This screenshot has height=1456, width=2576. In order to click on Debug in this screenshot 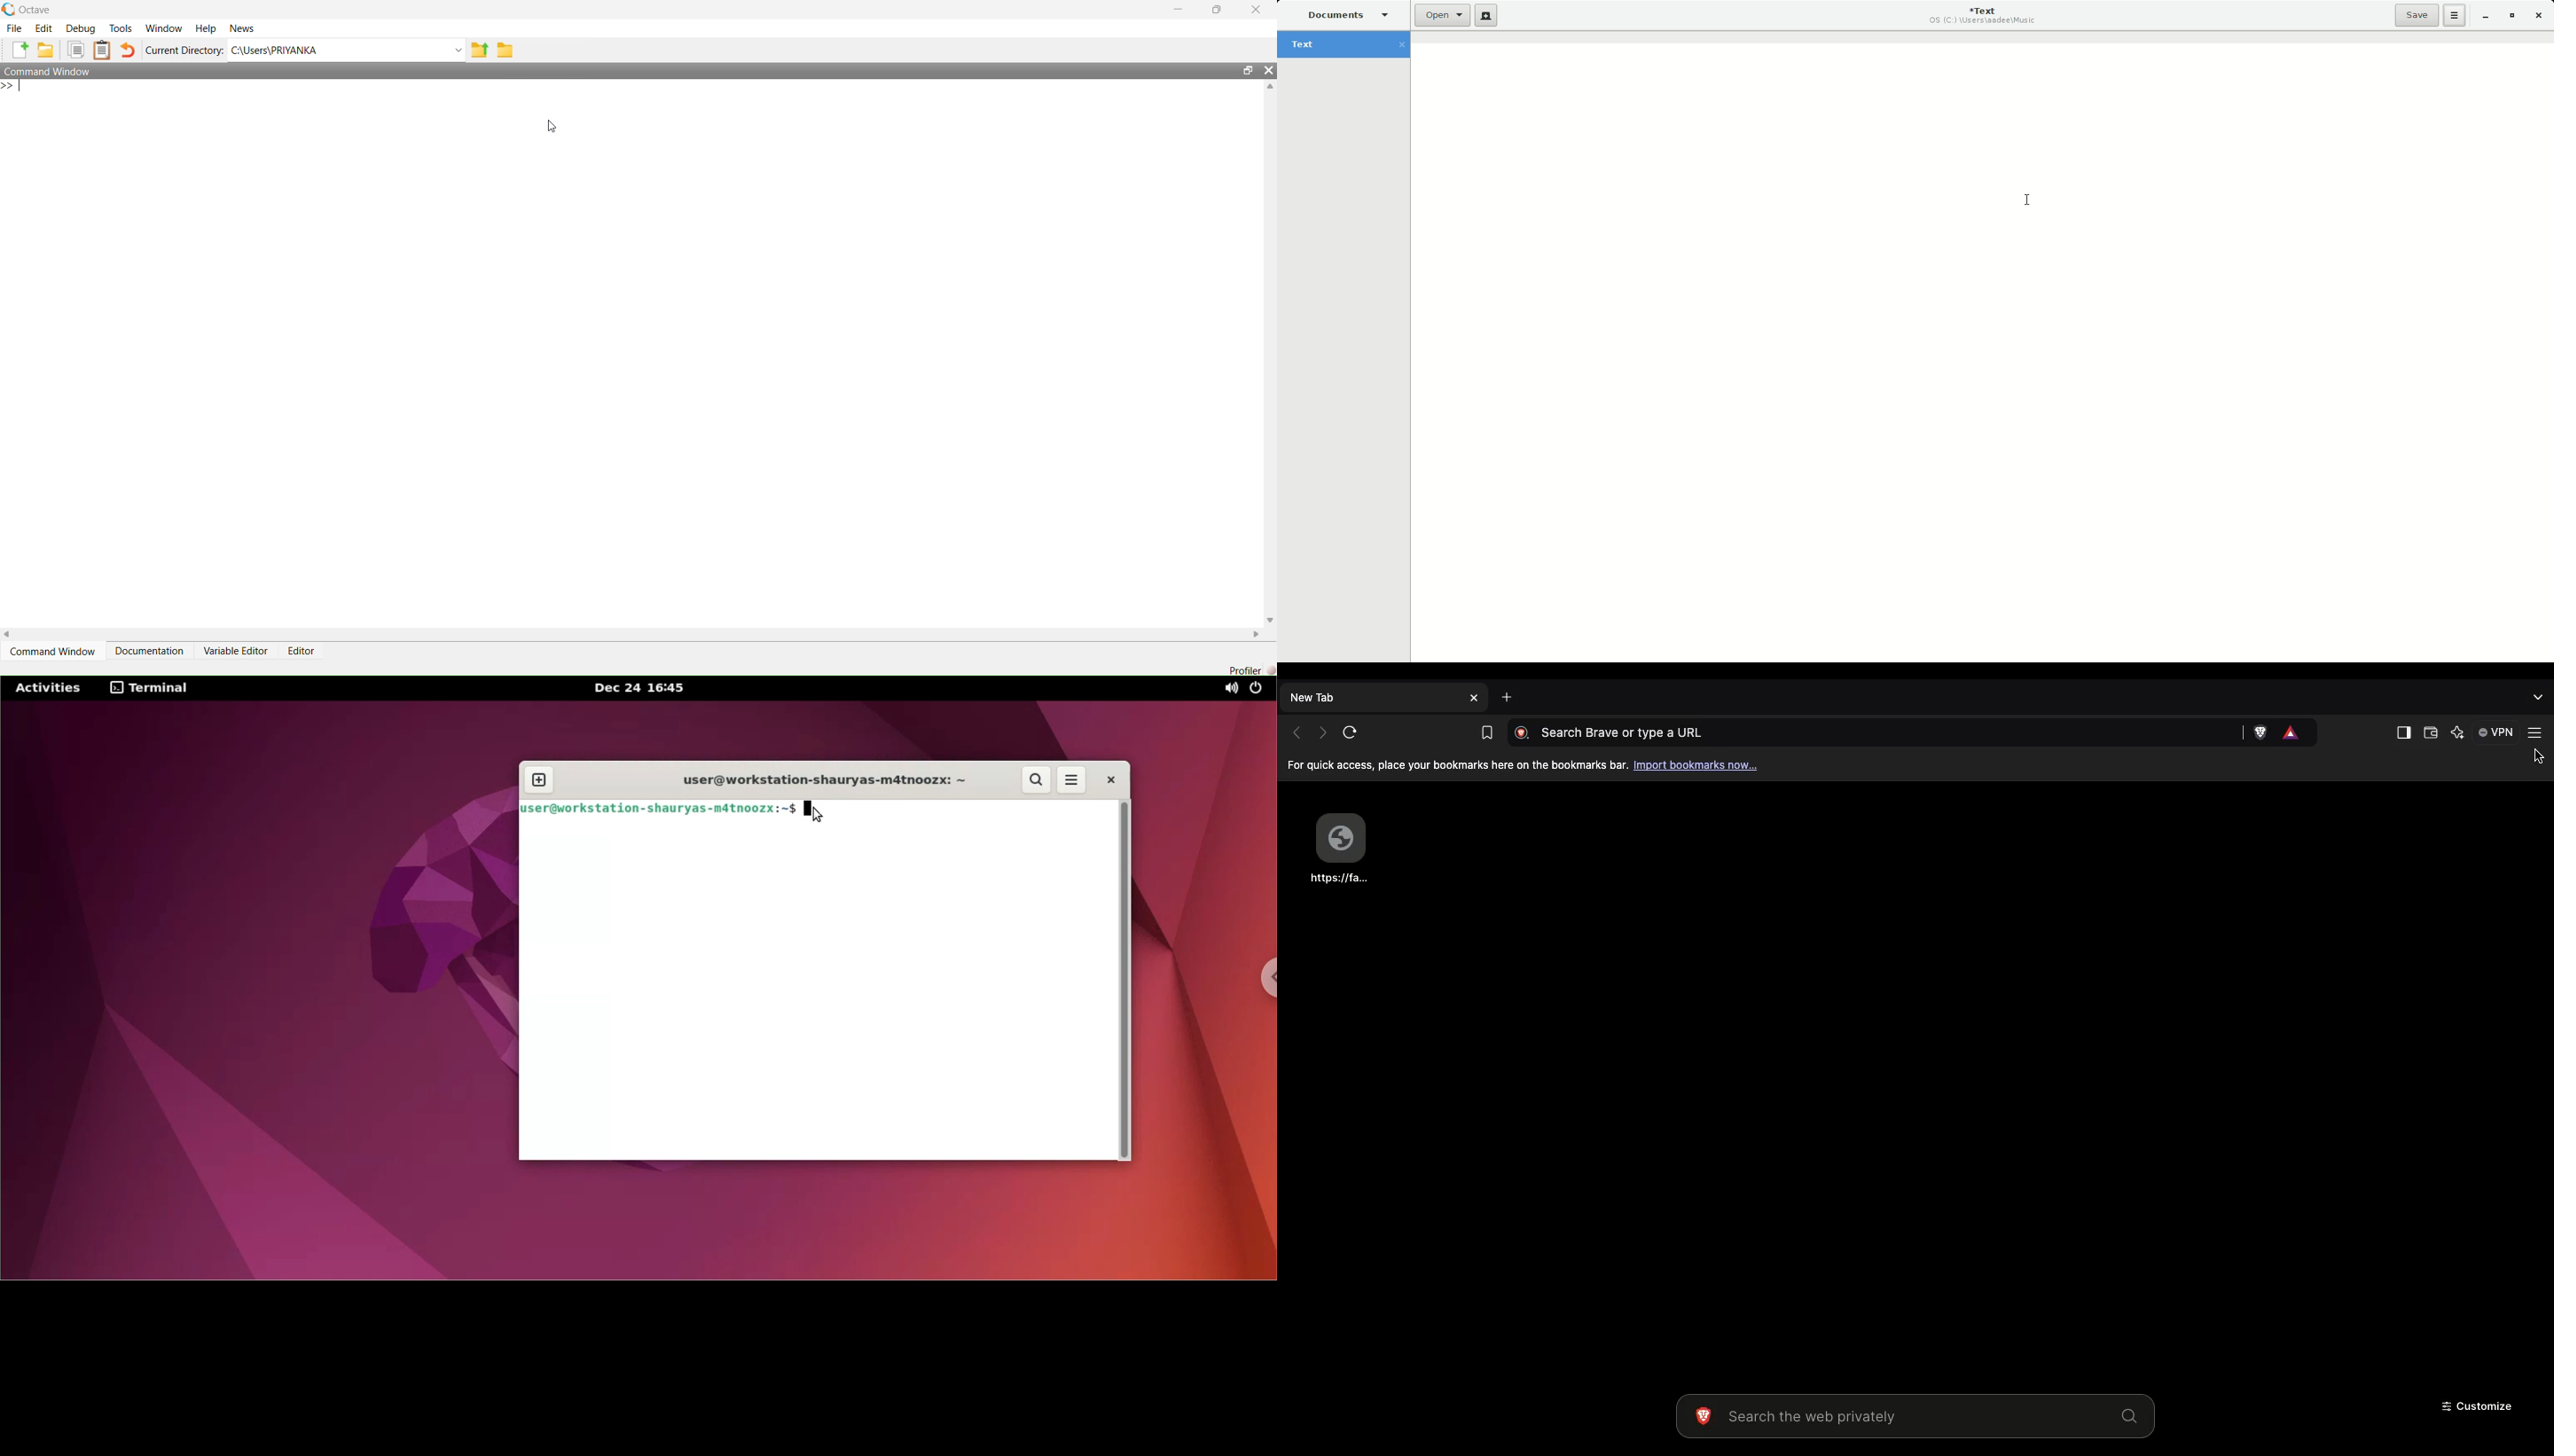, I will do `click(80, 28)`.